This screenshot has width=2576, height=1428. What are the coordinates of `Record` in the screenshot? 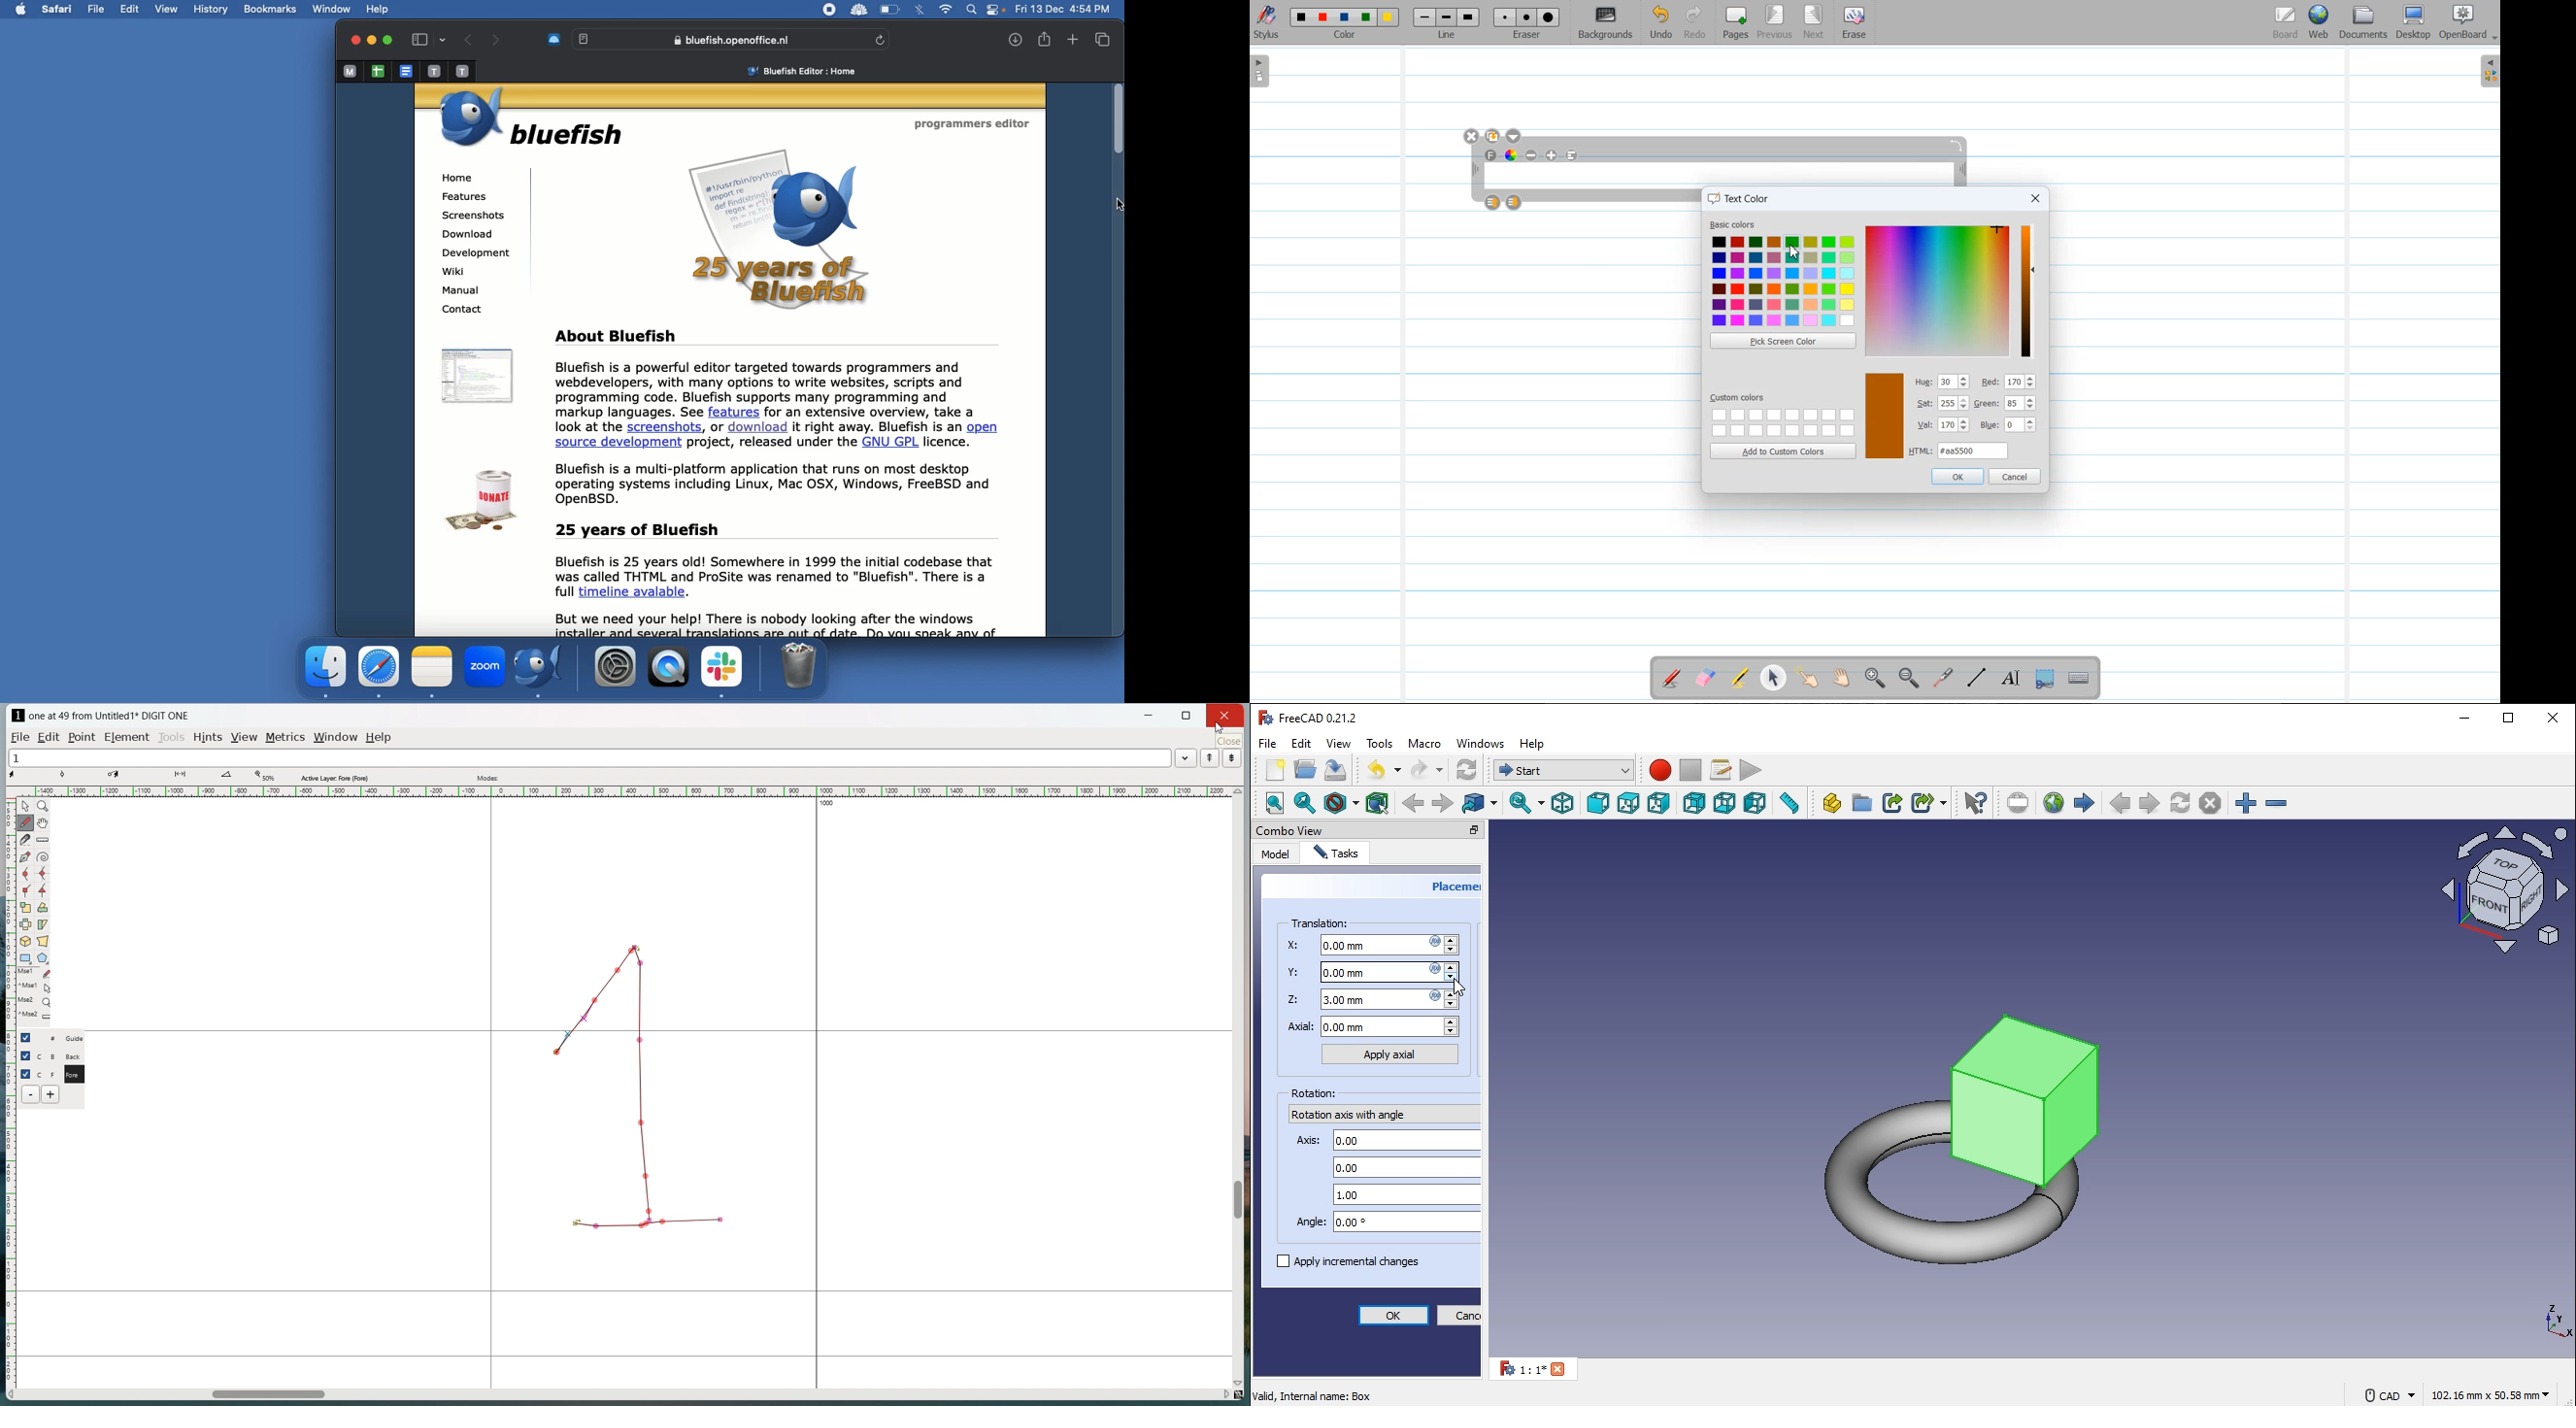 It's located at (830, 9).